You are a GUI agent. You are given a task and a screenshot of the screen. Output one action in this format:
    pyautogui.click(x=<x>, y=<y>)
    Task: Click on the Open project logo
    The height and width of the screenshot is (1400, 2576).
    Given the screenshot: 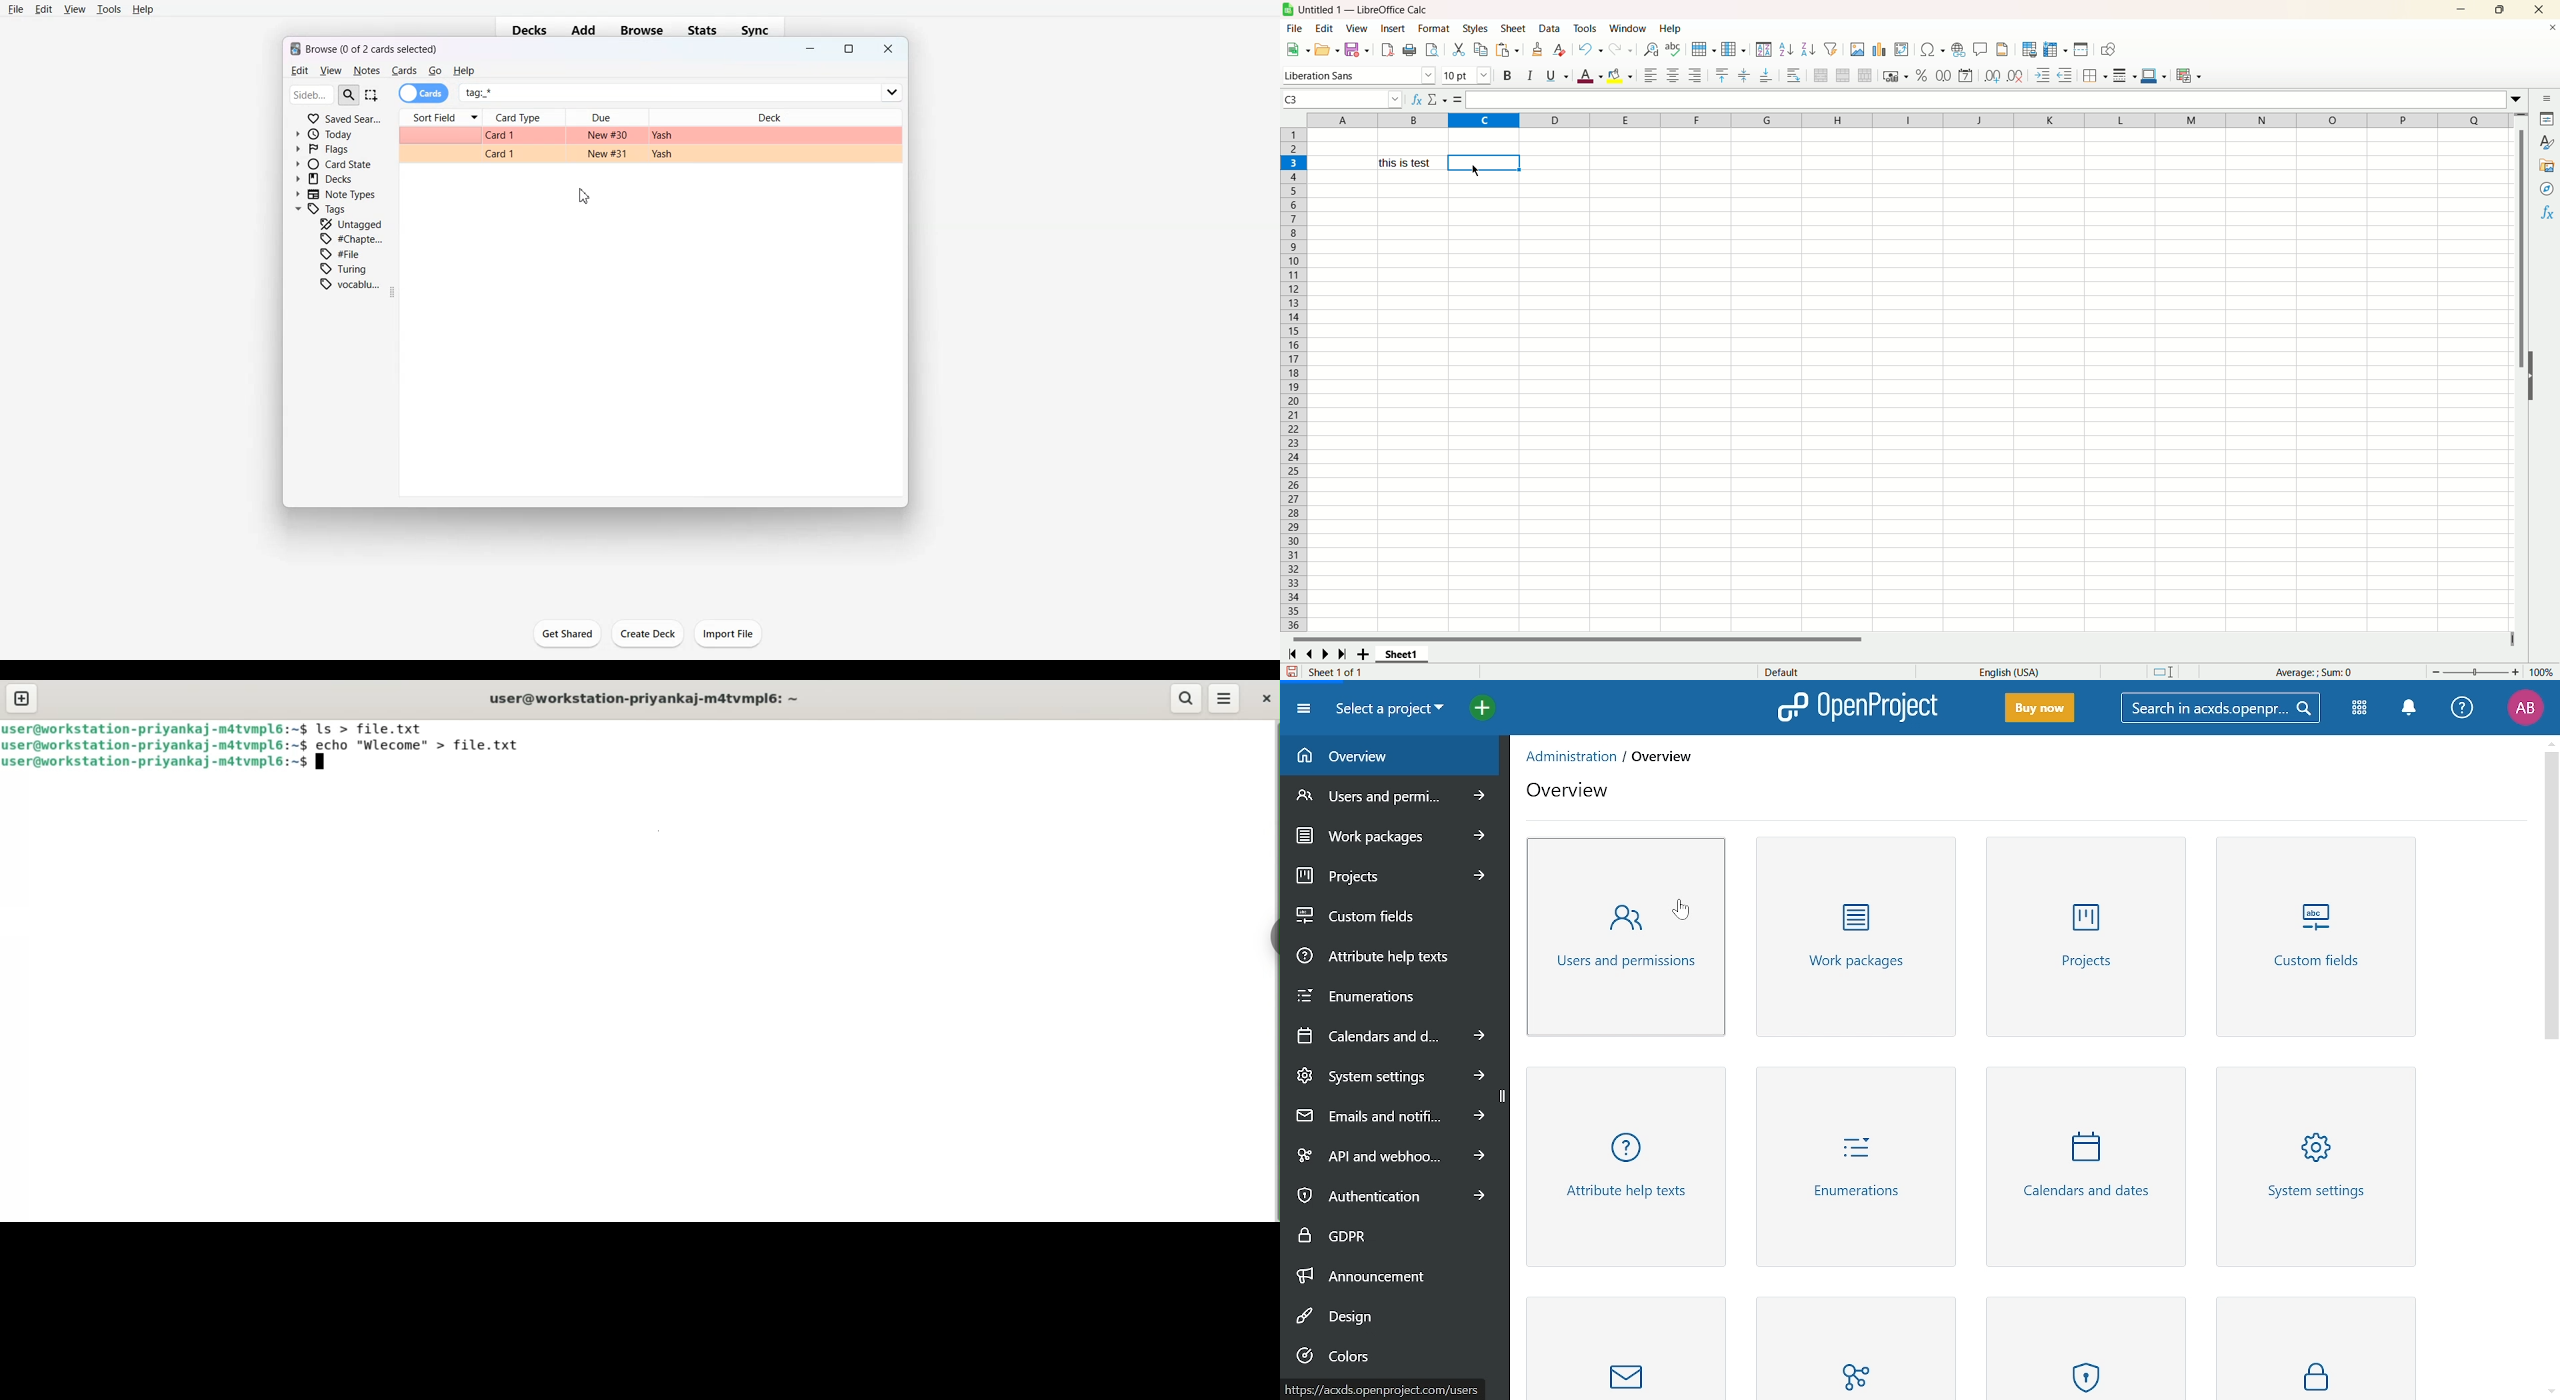 What is the action you would take?
    pyautogui.click(x=1858, y=707)
    